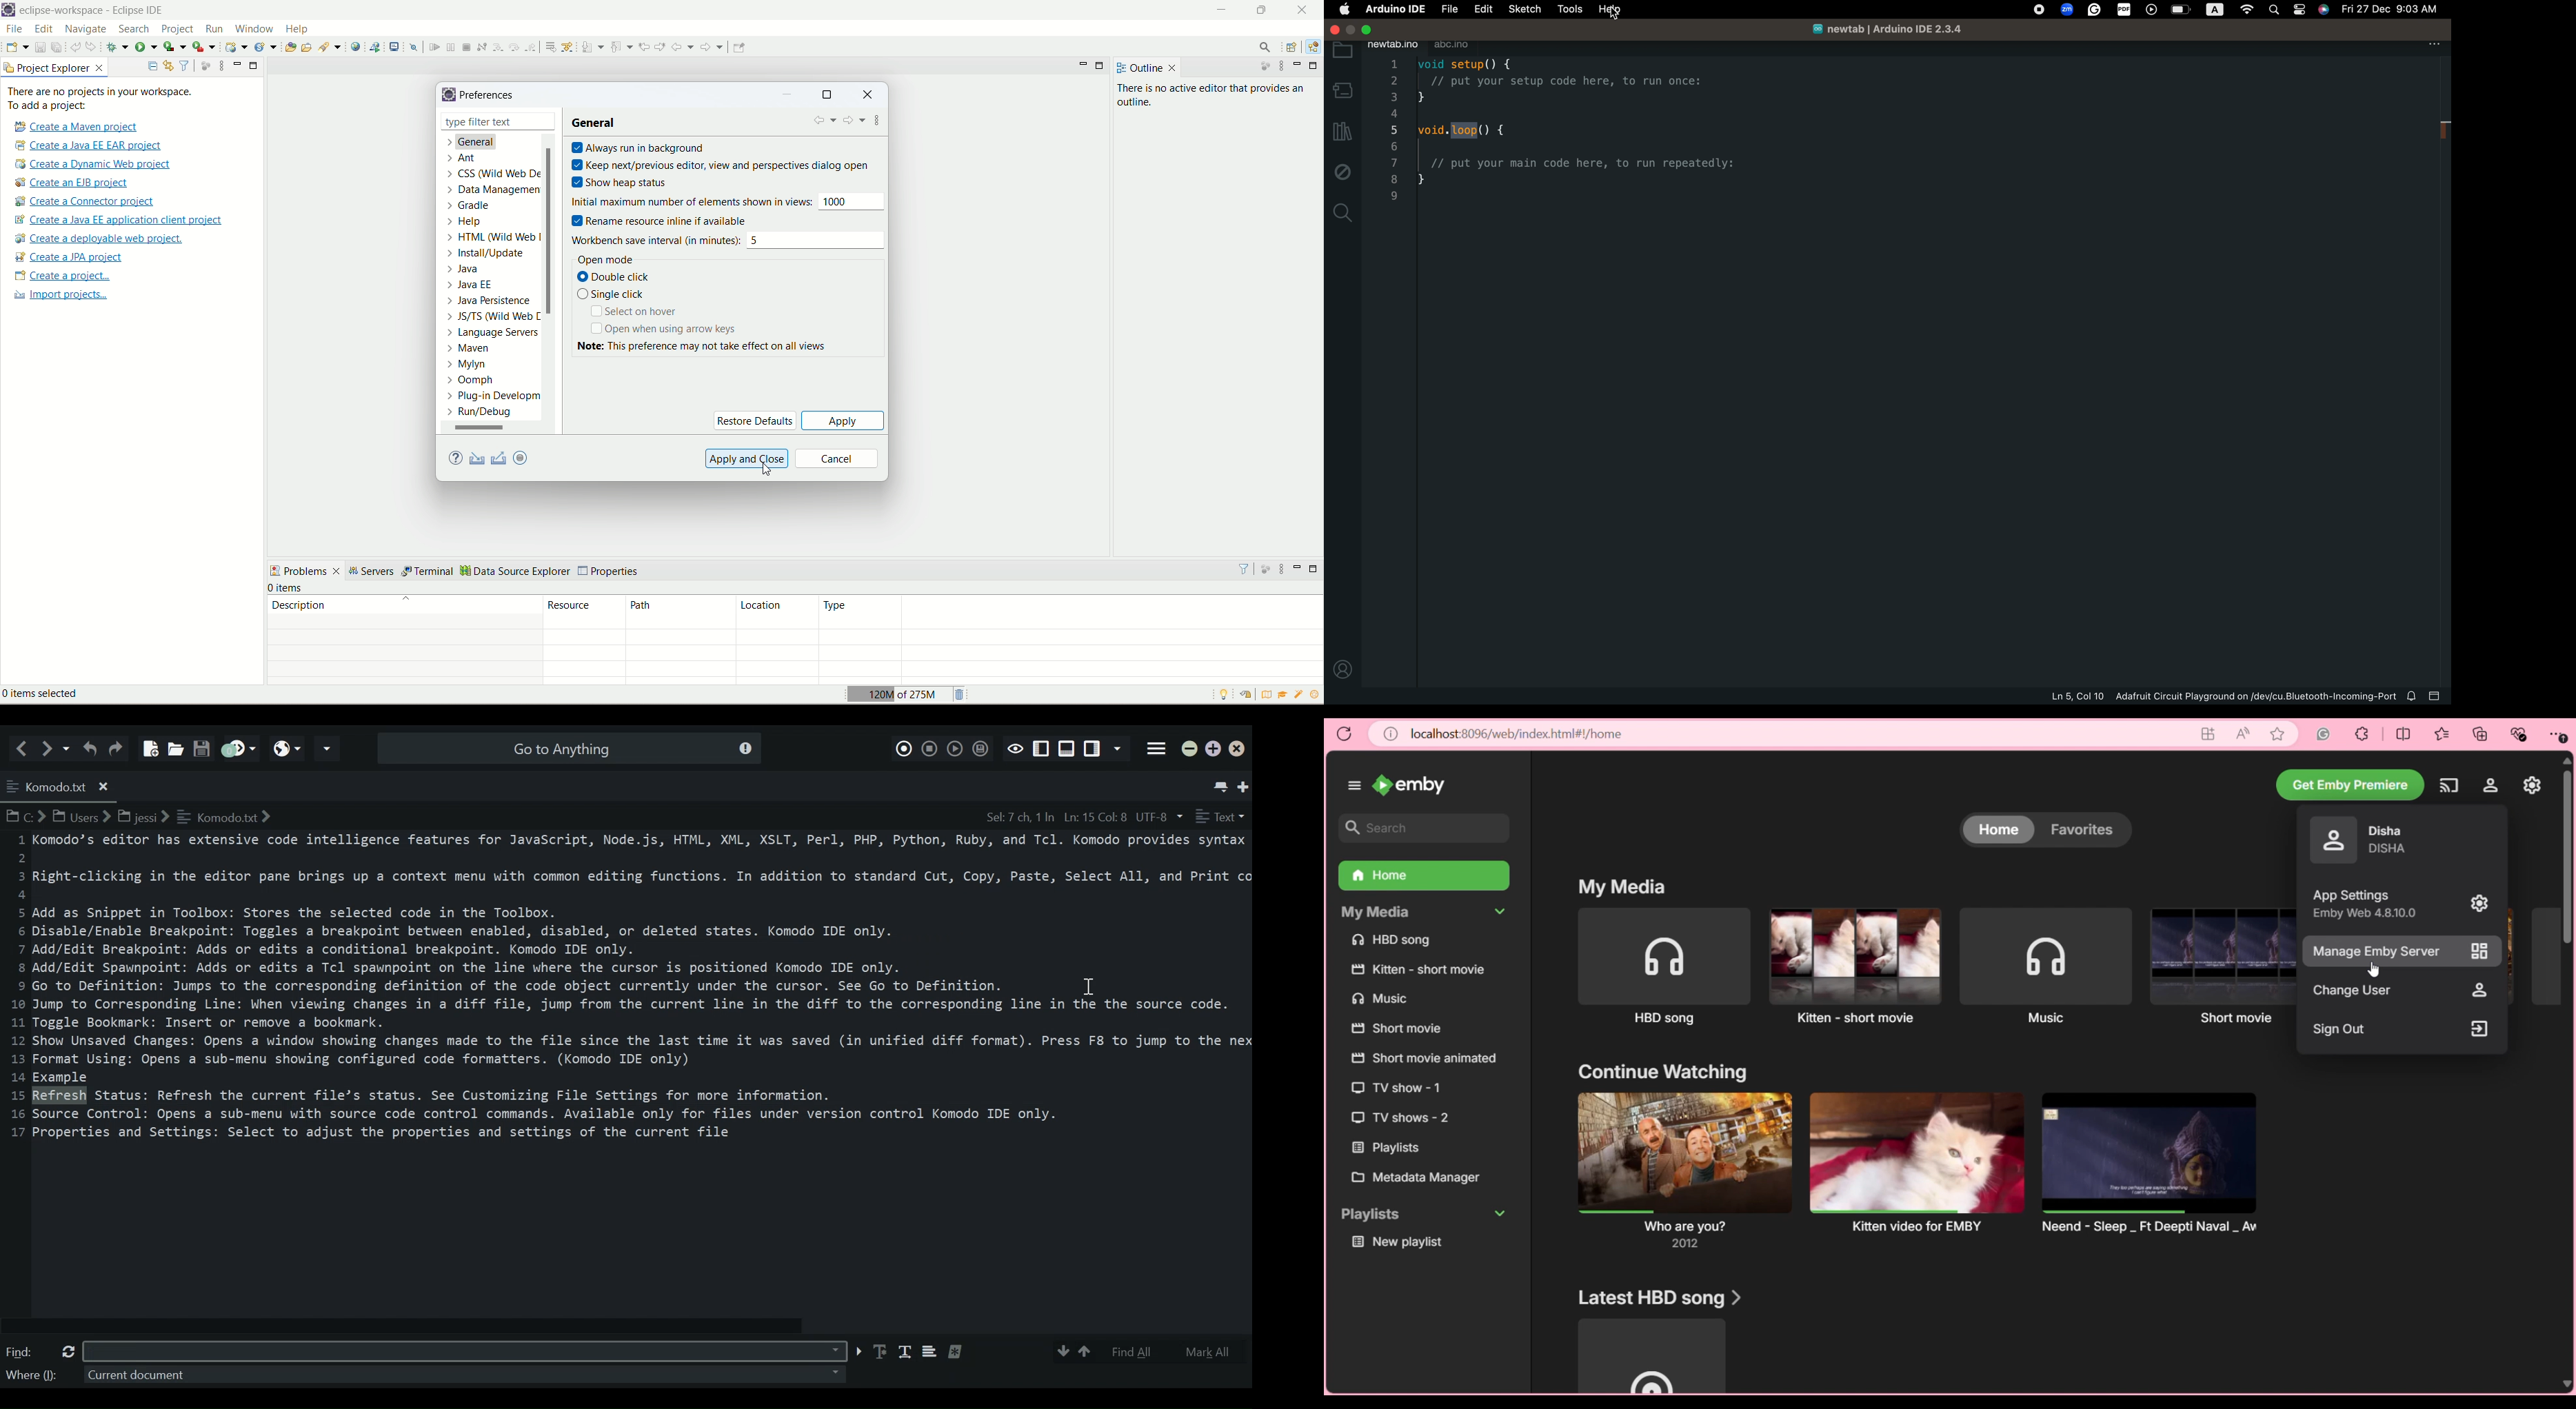  What do you see at coordinates (2324, 734) in the screenshot?
I see `Grammarly extension for browser` at bounding box center [2324, 734].